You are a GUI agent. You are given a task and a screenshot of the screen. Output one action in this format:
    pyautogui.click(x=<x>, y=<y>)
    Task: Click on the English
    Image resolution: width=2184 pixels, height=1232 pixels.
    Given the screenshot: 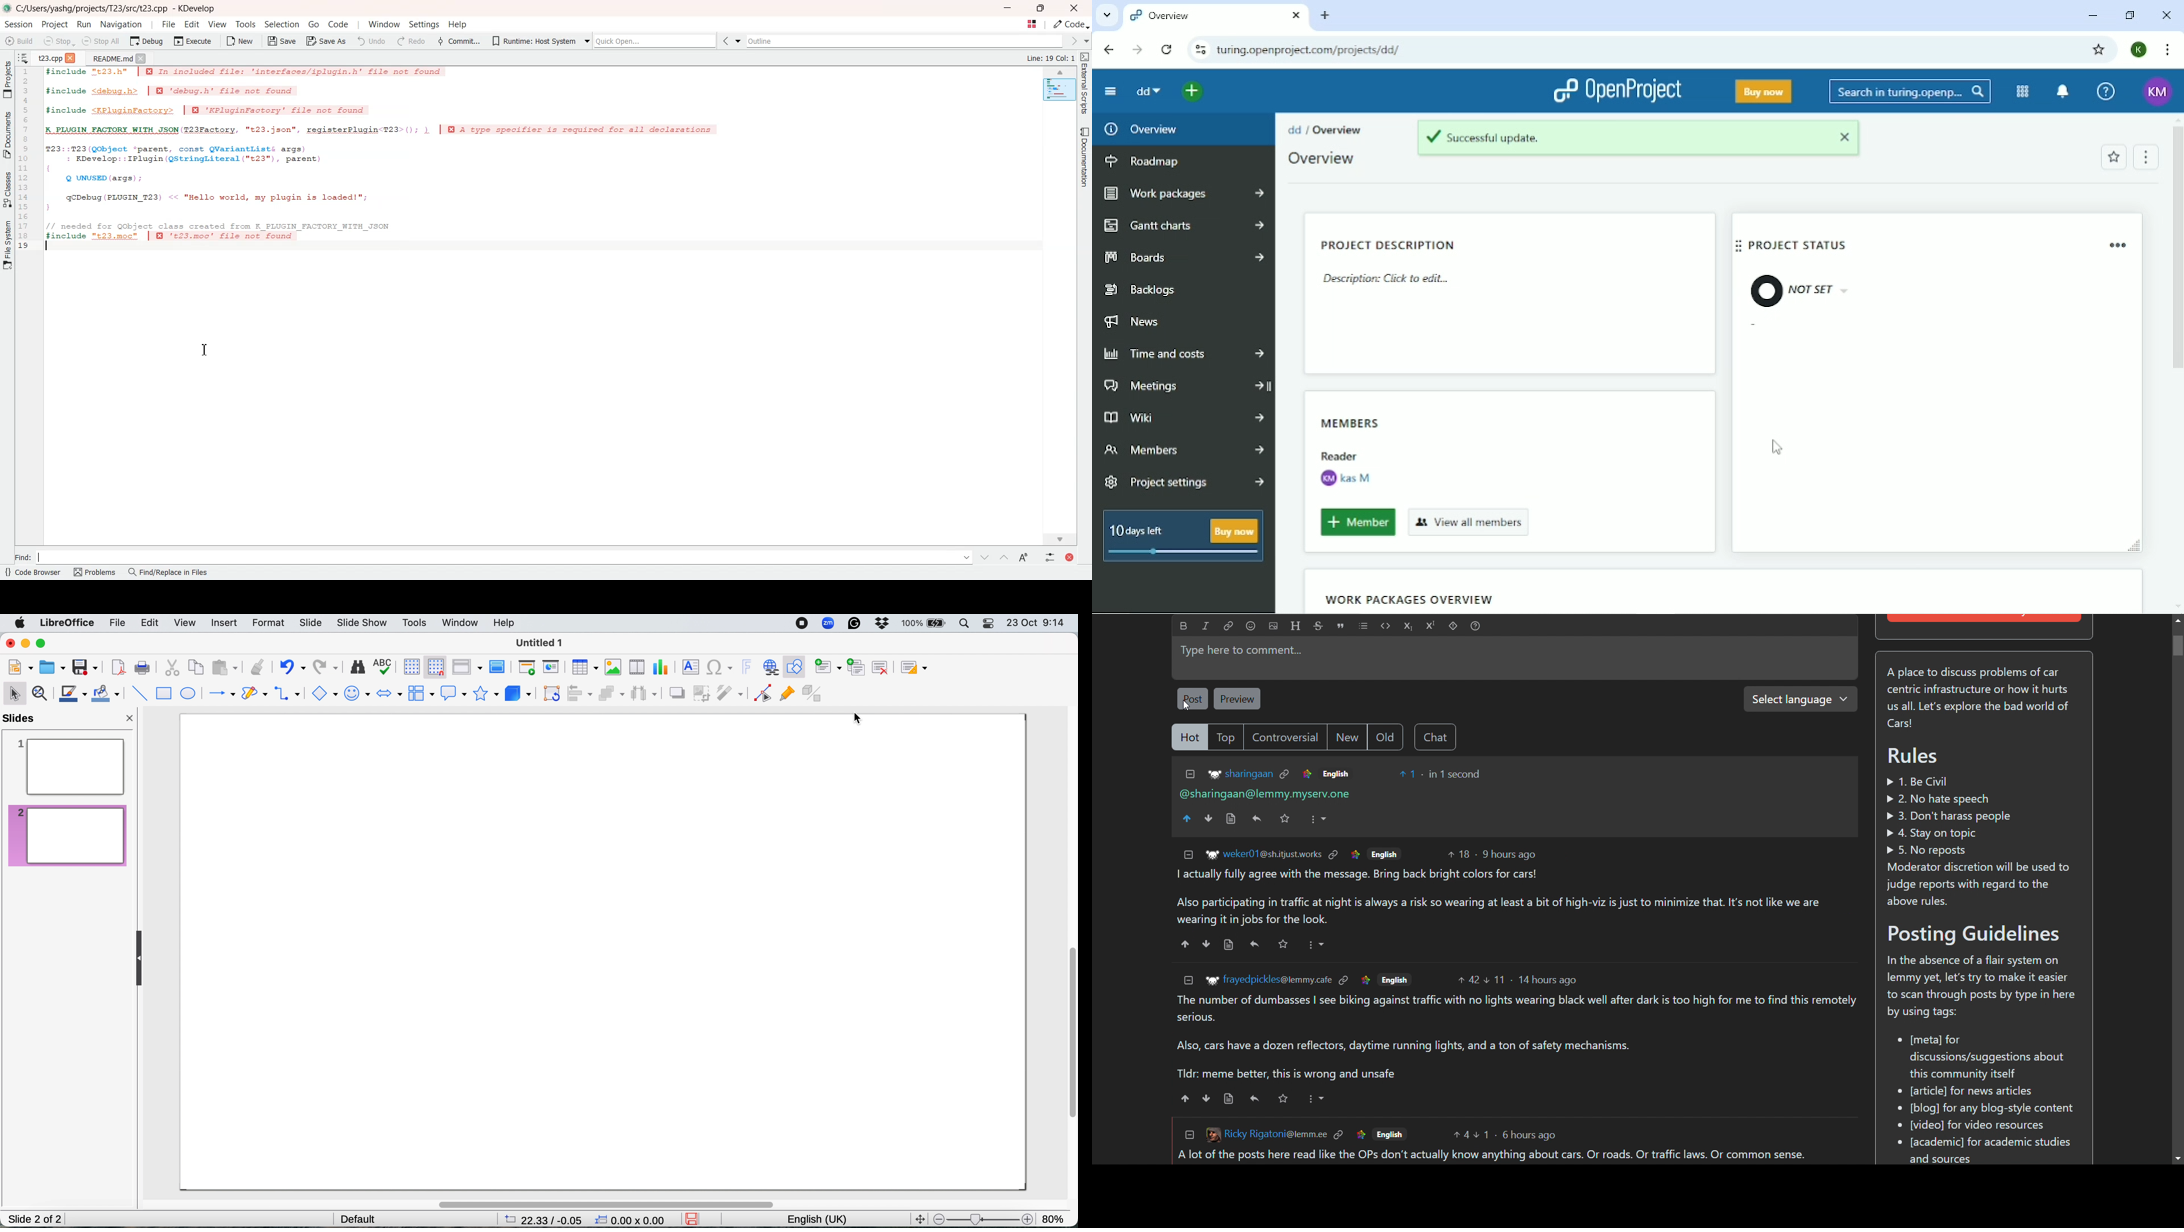 What is the action you would take?
    pyautogui.click(x=1335, y=773)
    